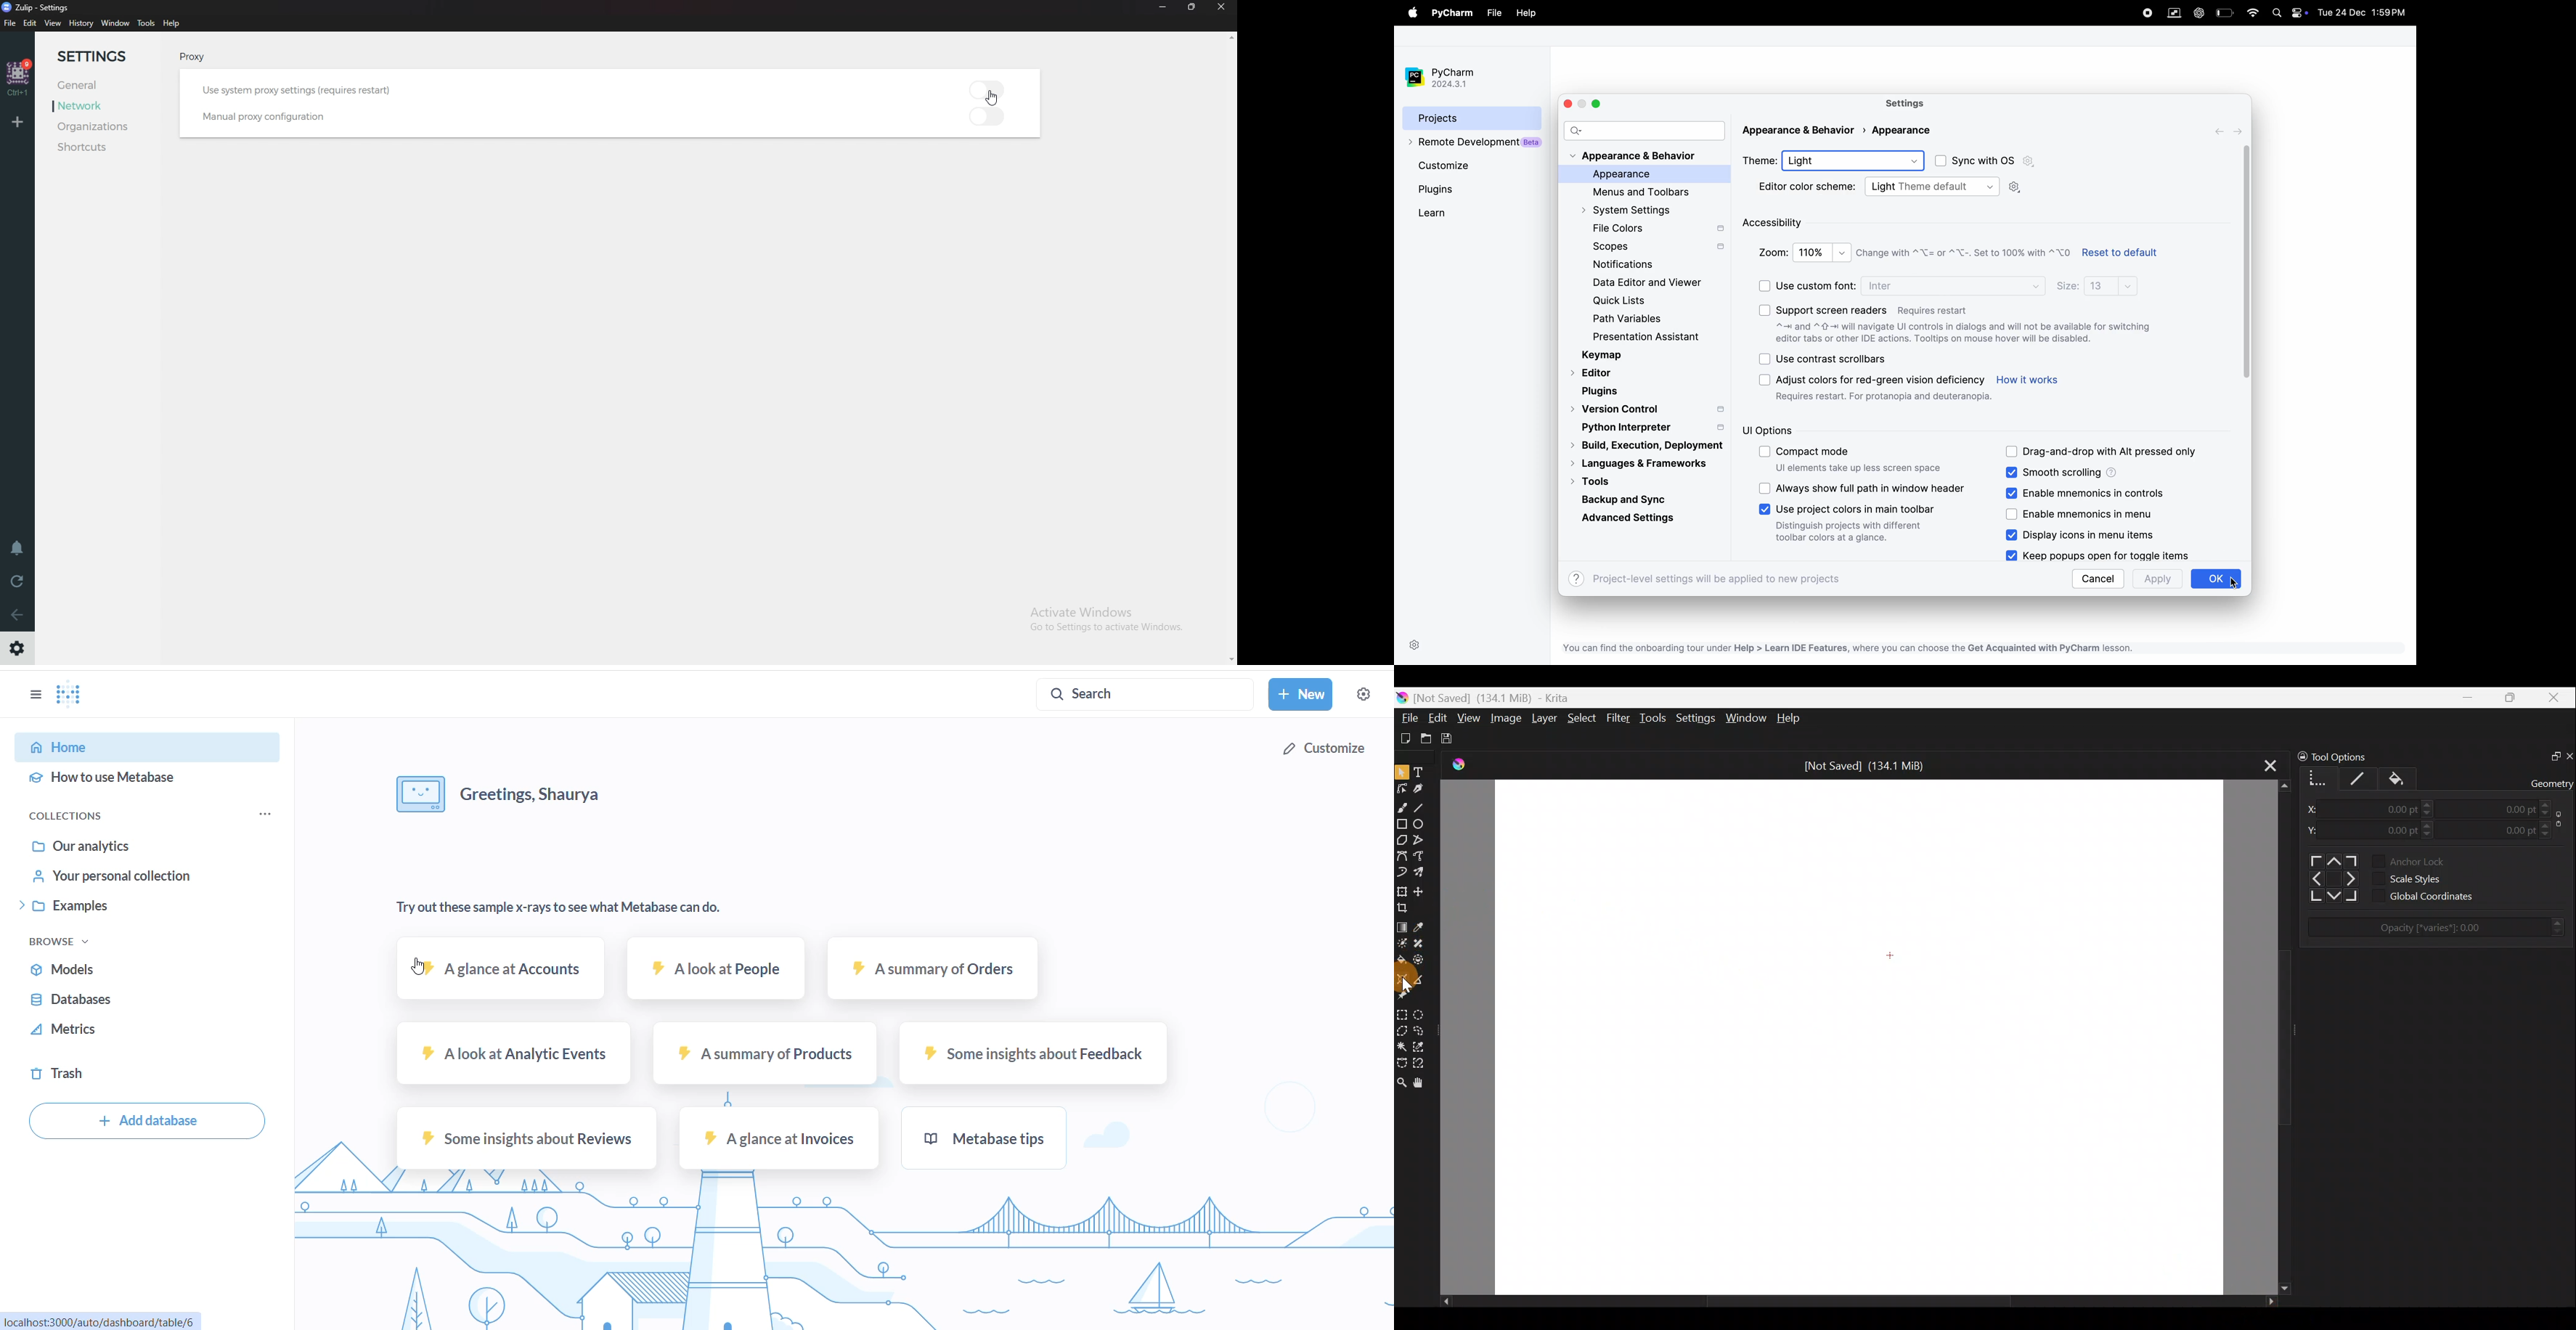 This screenshot has height=1344, width=2576. What do you see at coordinates (1406, 906) in the screenshot?
I see `Crop an image` at bounding box center [1406, 906].